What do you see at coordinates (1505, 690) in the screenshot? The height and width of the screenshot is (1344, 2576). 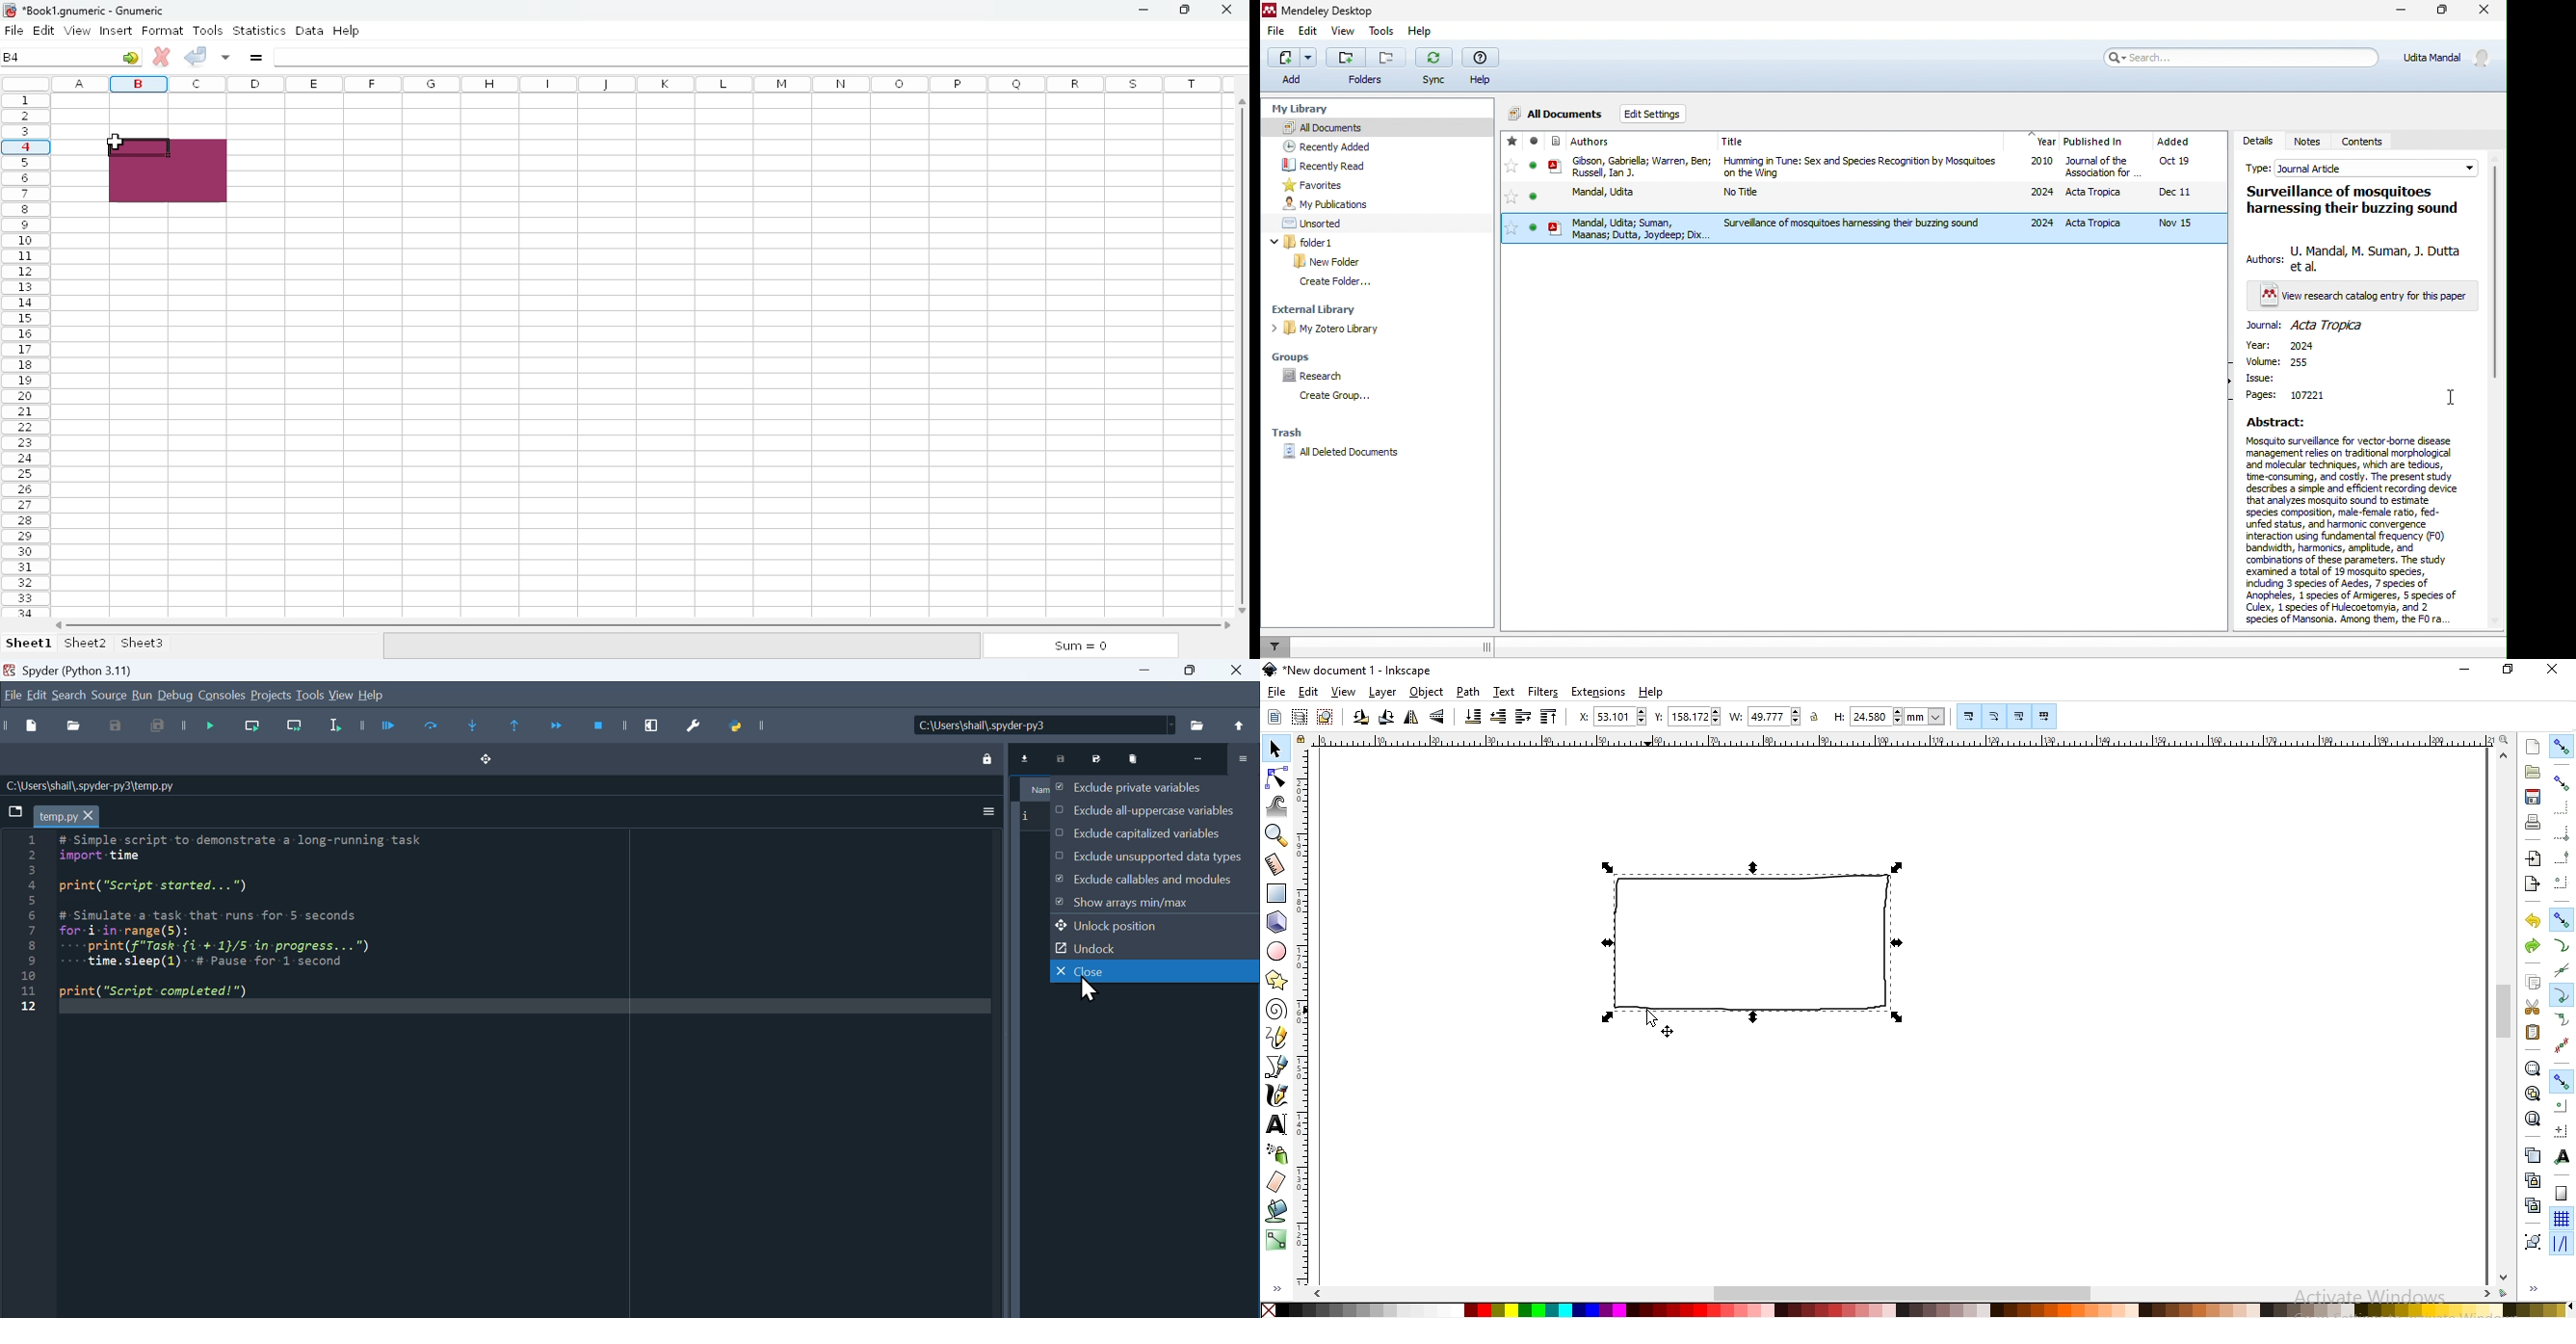 I see `text` at bounding box center [1505, 690].